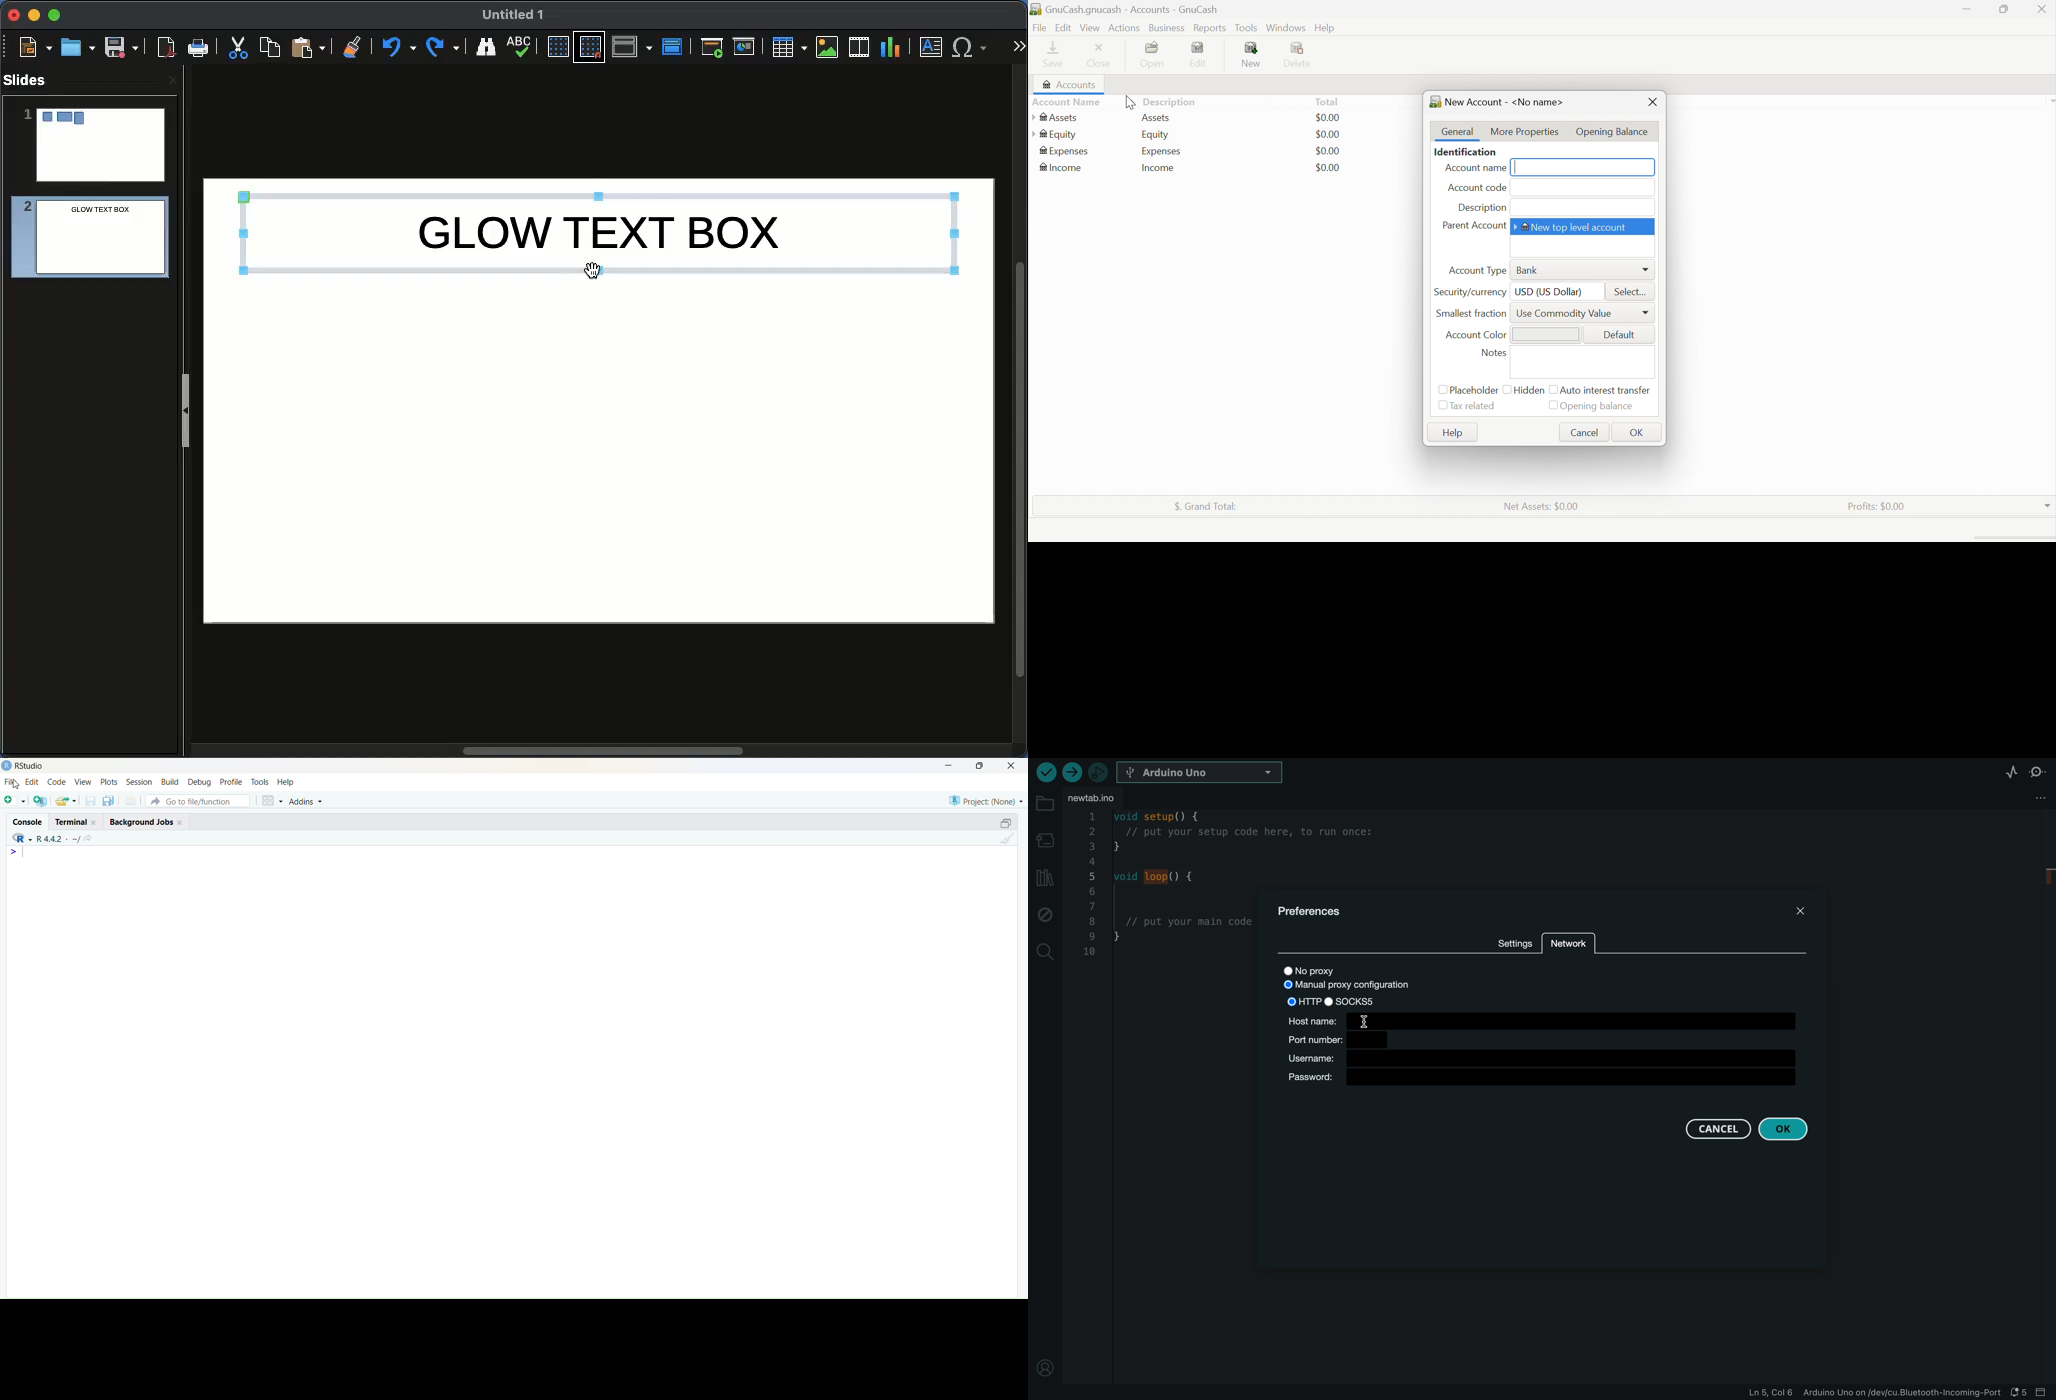 The image size is (2072, 1400). Describe the element at coordinates (1008, 841) in the screenshot. I see `Clear console (Ctrl + L)` at that location.